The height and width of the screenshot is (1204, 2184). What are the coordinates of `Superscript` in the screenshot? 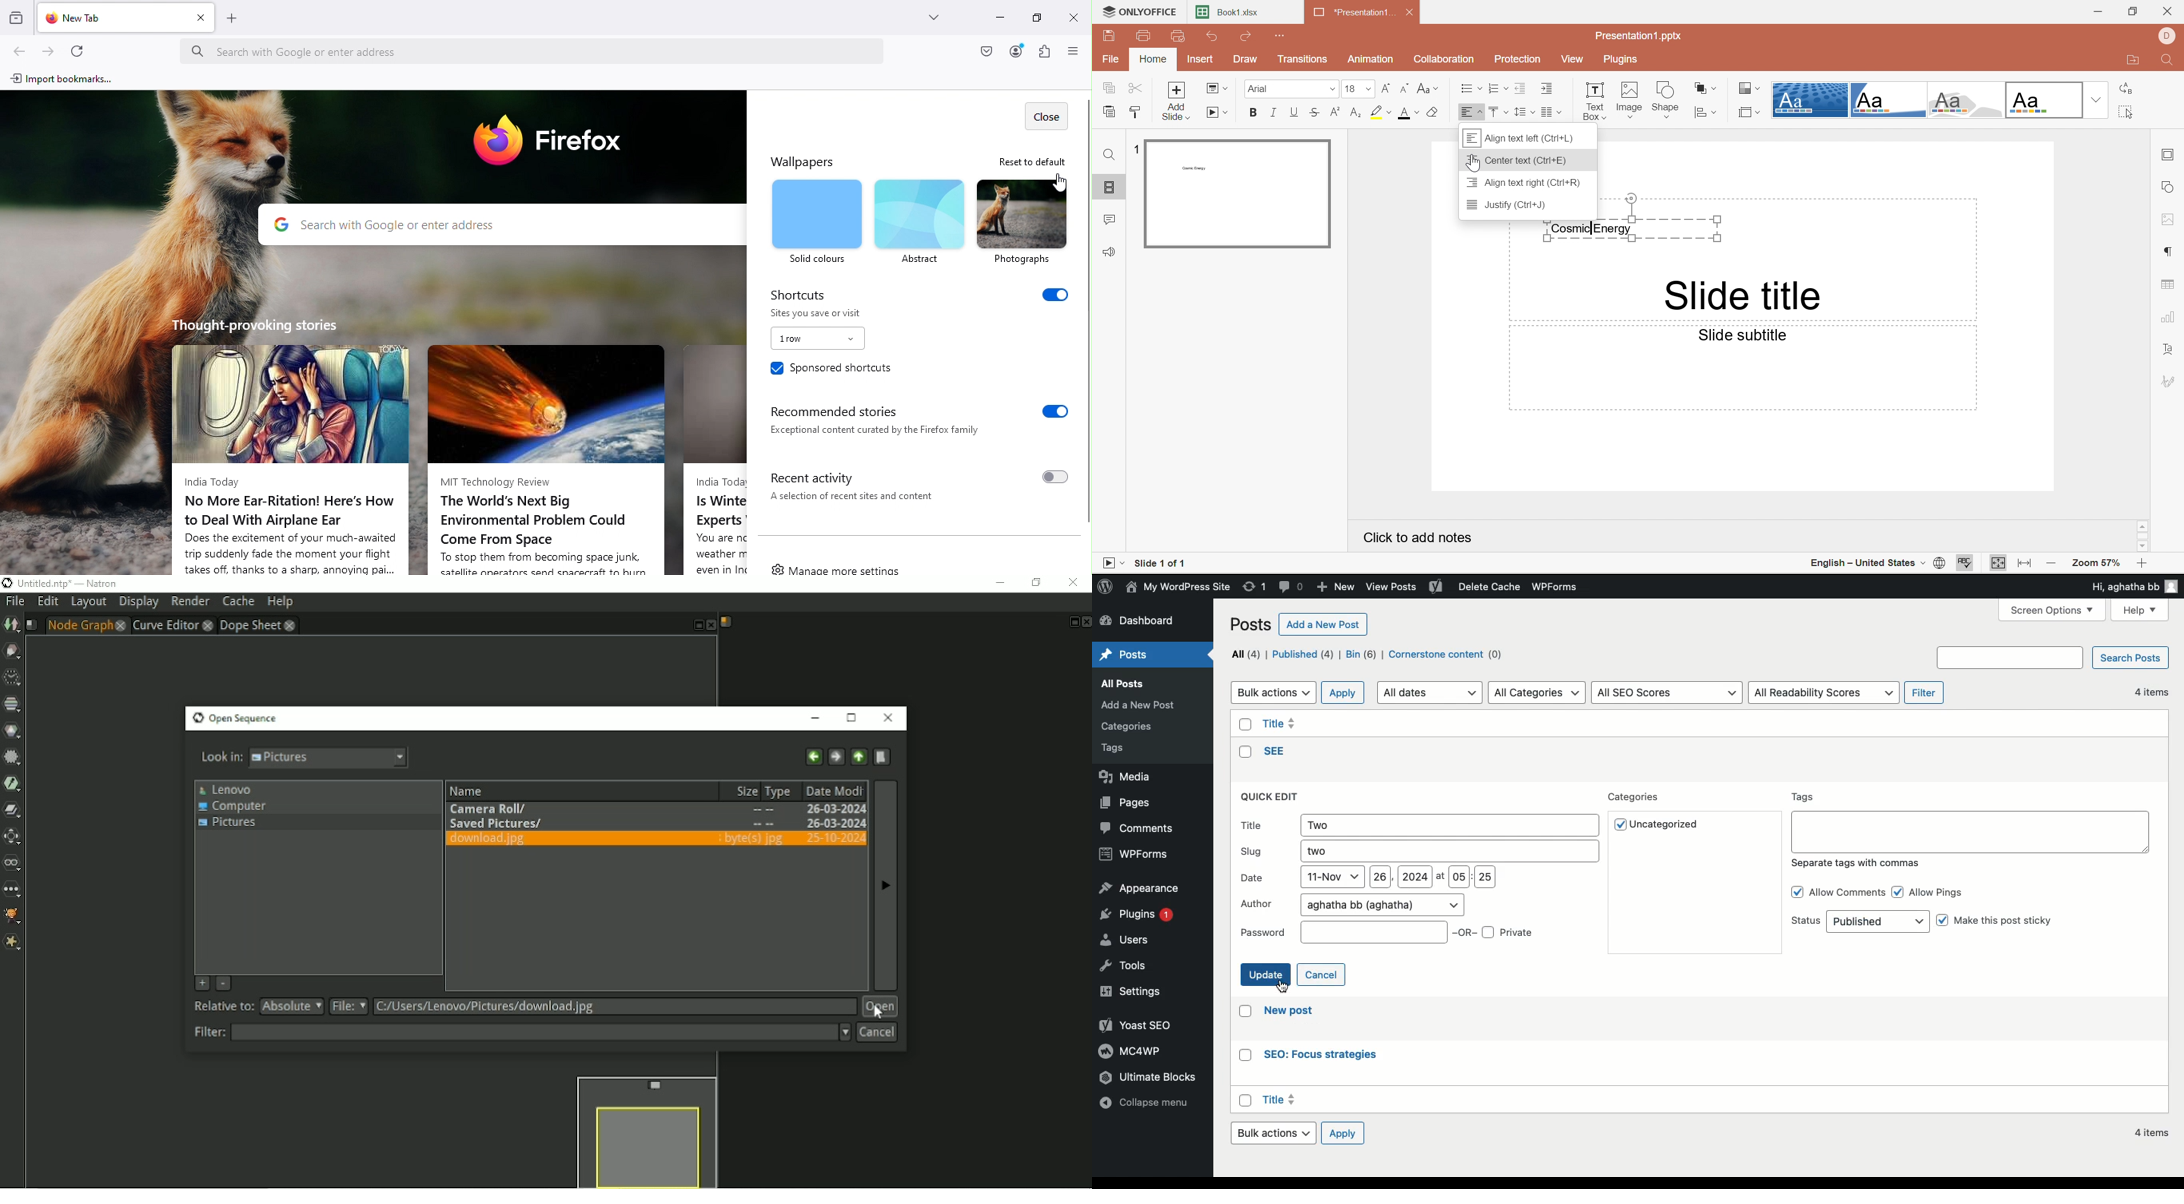 It's located at (1335, 113).